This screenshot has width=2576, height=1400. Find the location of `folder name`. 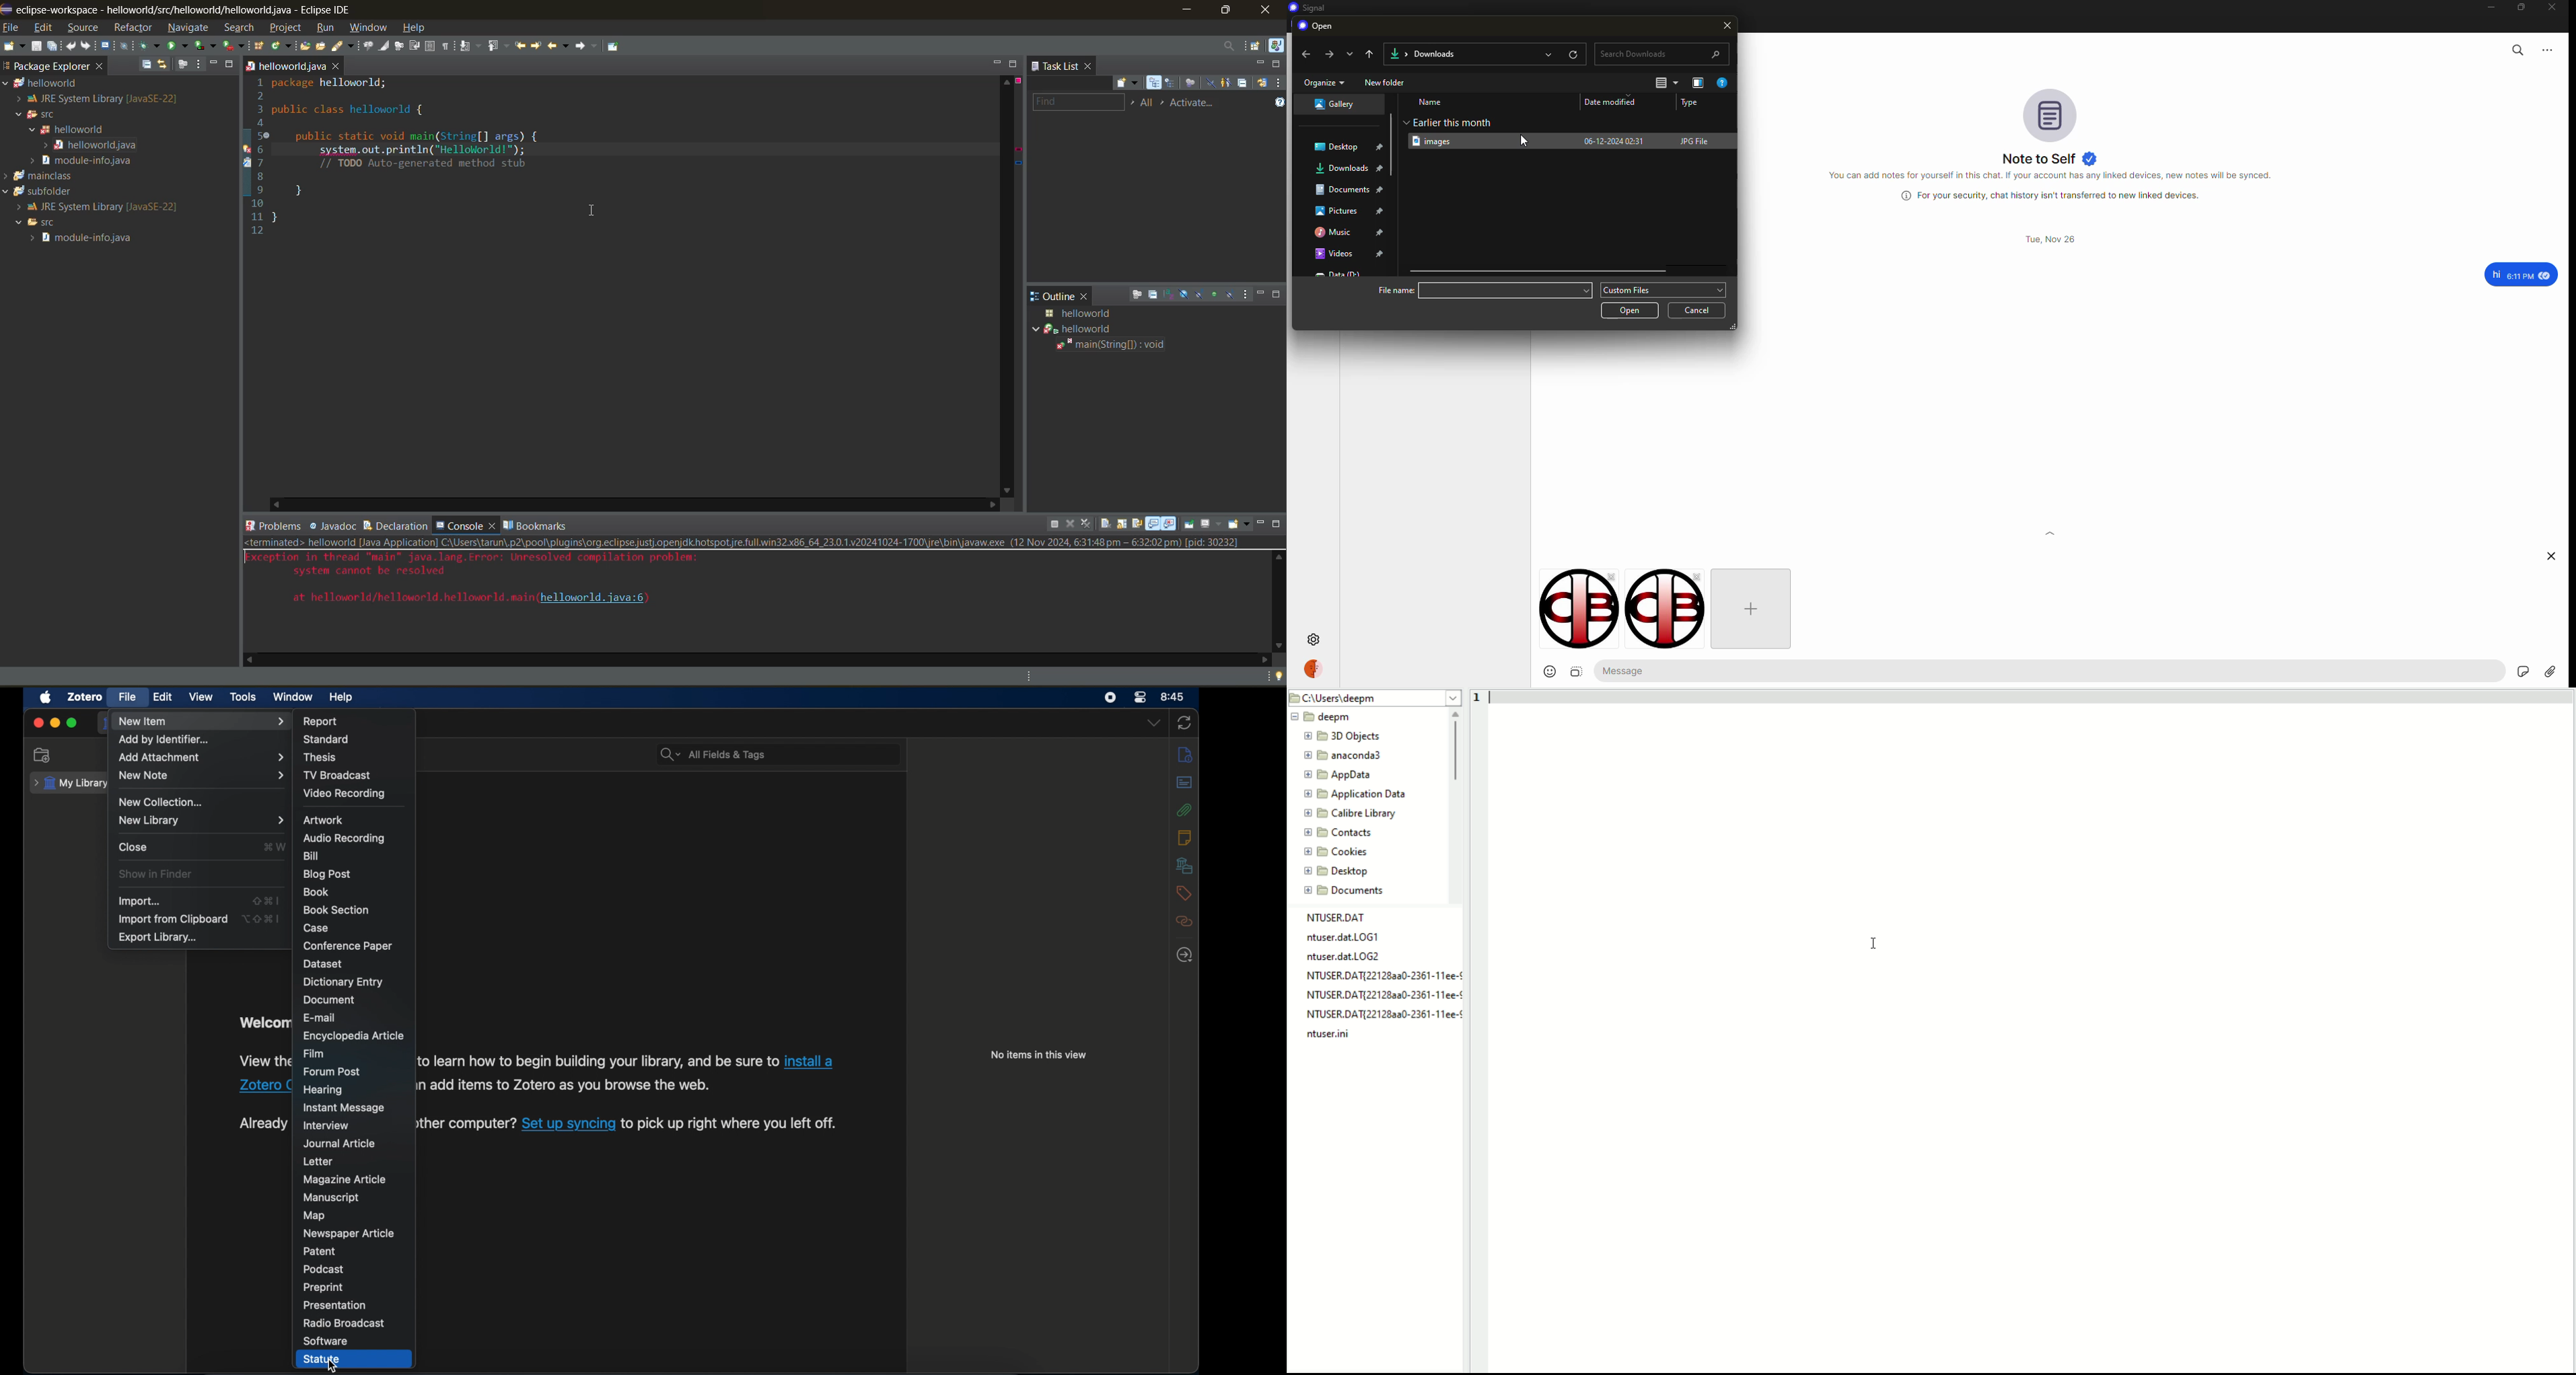

folder name is located at coordinates (1340, 775).